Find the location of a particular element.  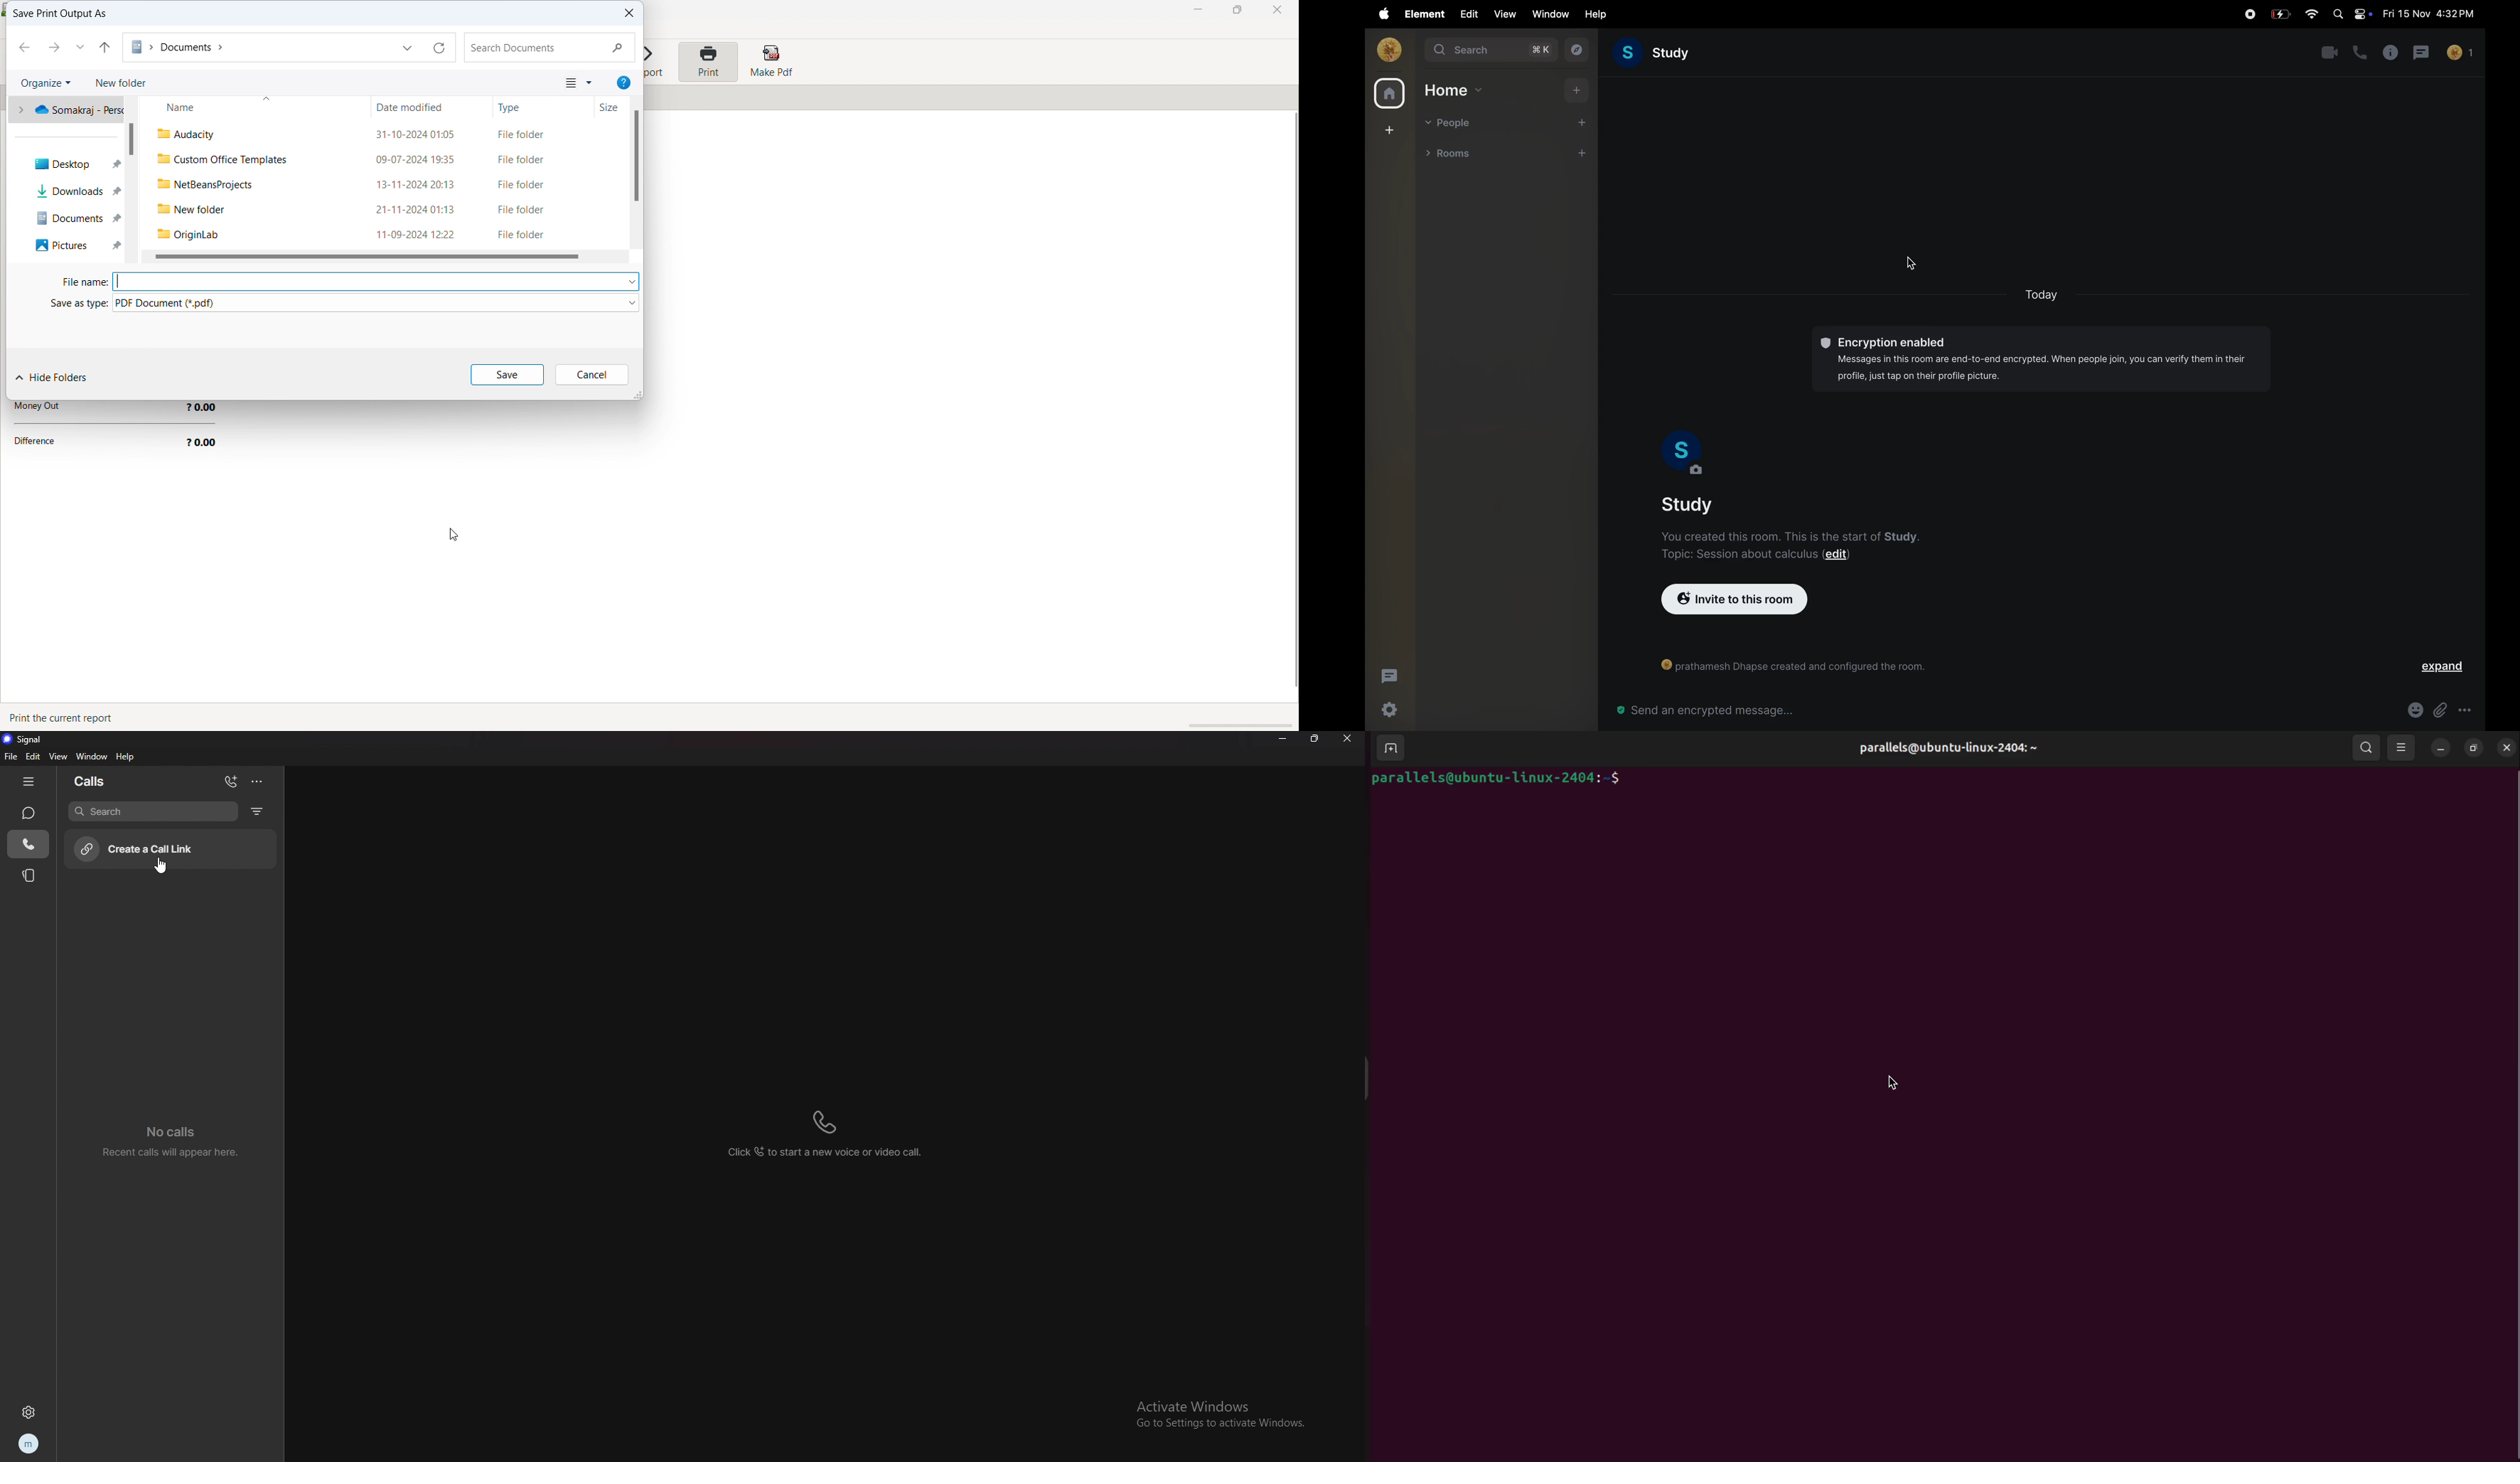

rooms is located at coordinates (1458, 156).